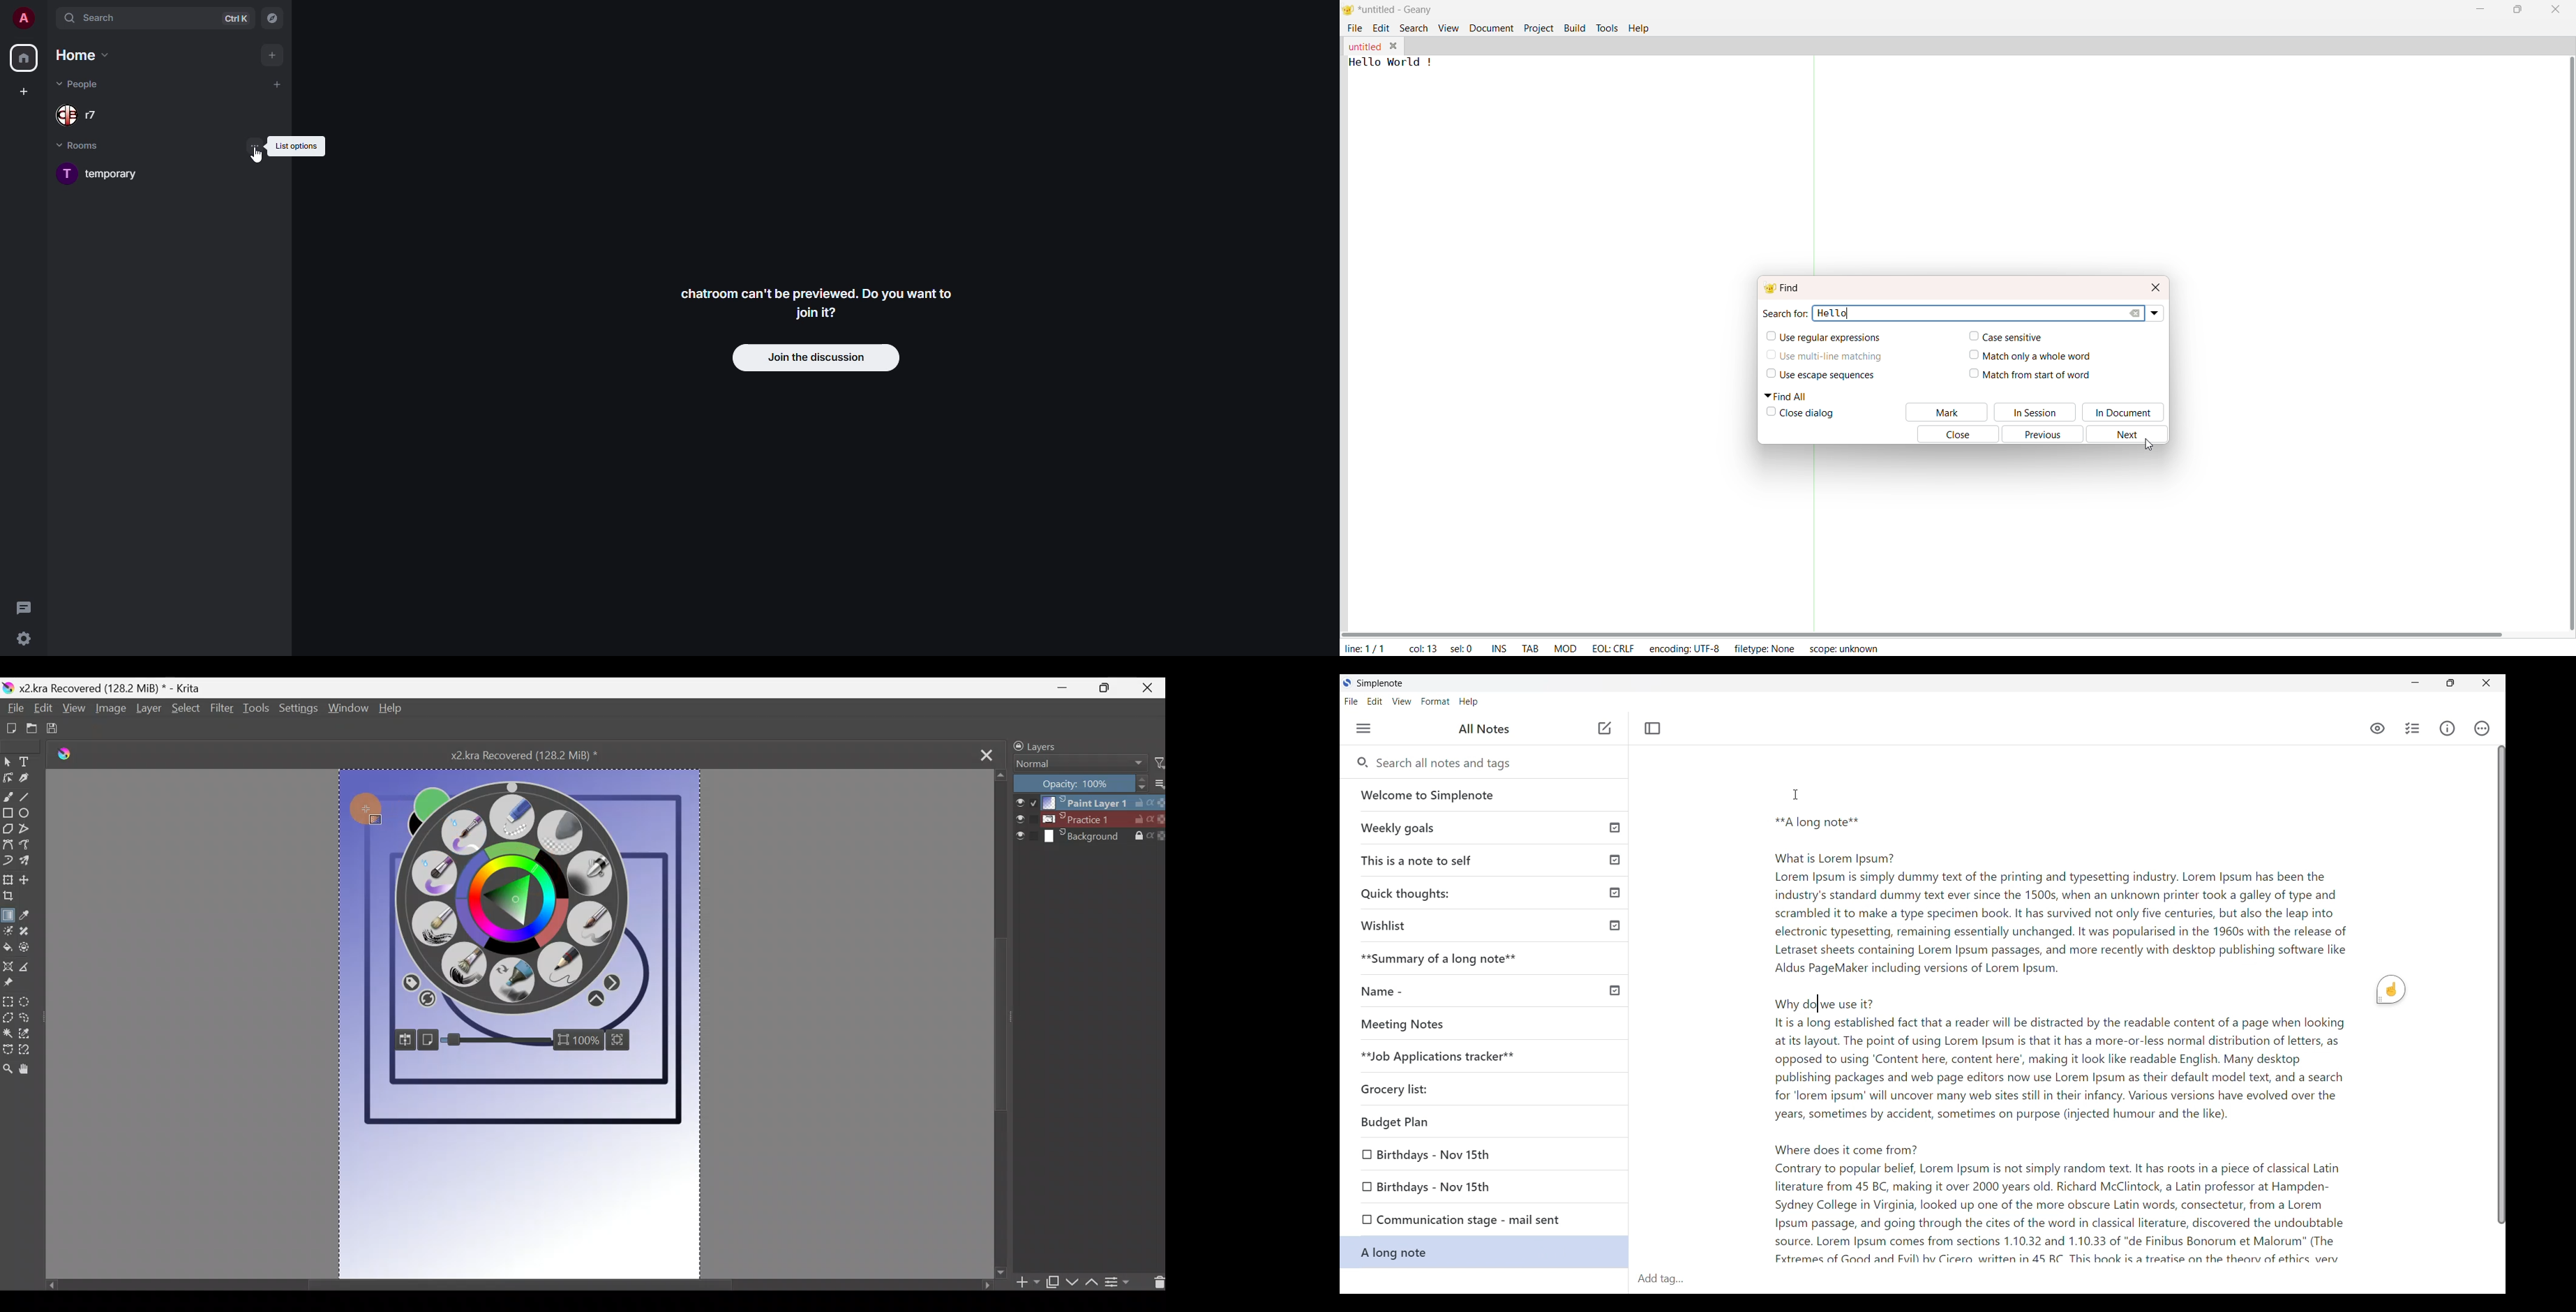 This screenshot has height=1316, width=2576. What do you see at coordinates (513, 817) in the screenshot?
I see `Eraser small` at bounding box center [513, 817].